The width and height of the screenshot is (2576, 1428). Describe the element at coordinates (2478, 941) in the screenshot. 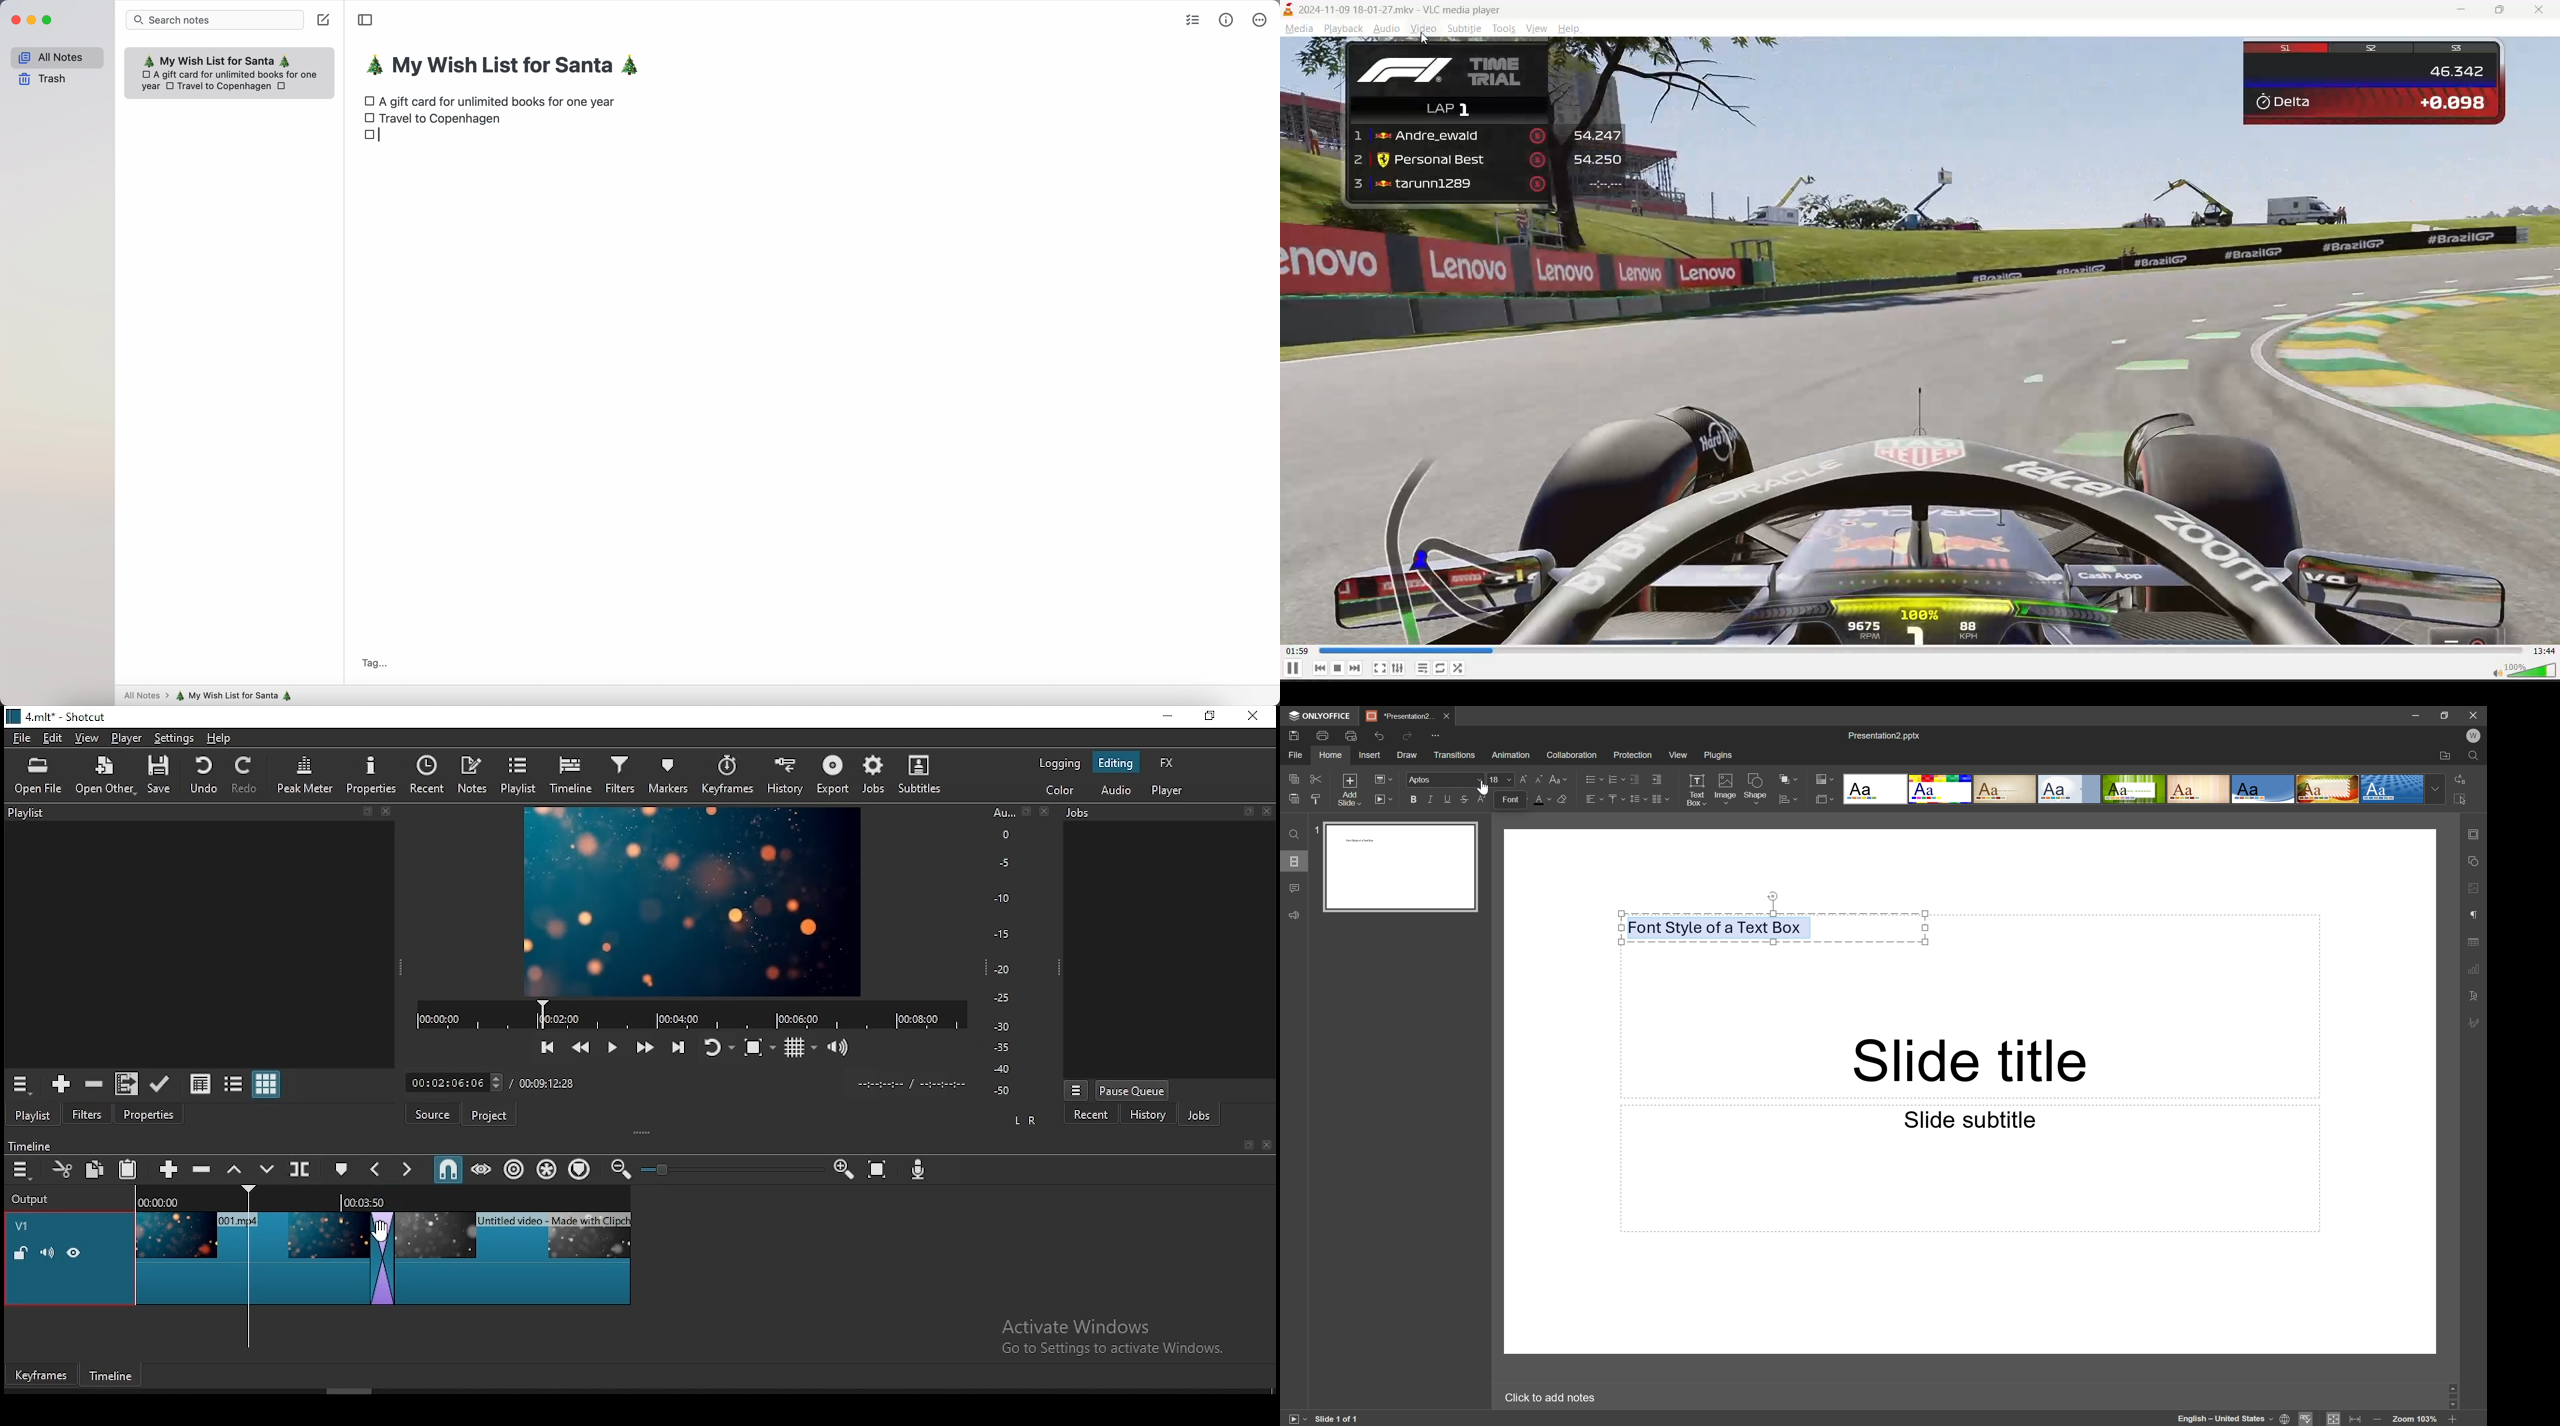

I see `Table settings` at that location.